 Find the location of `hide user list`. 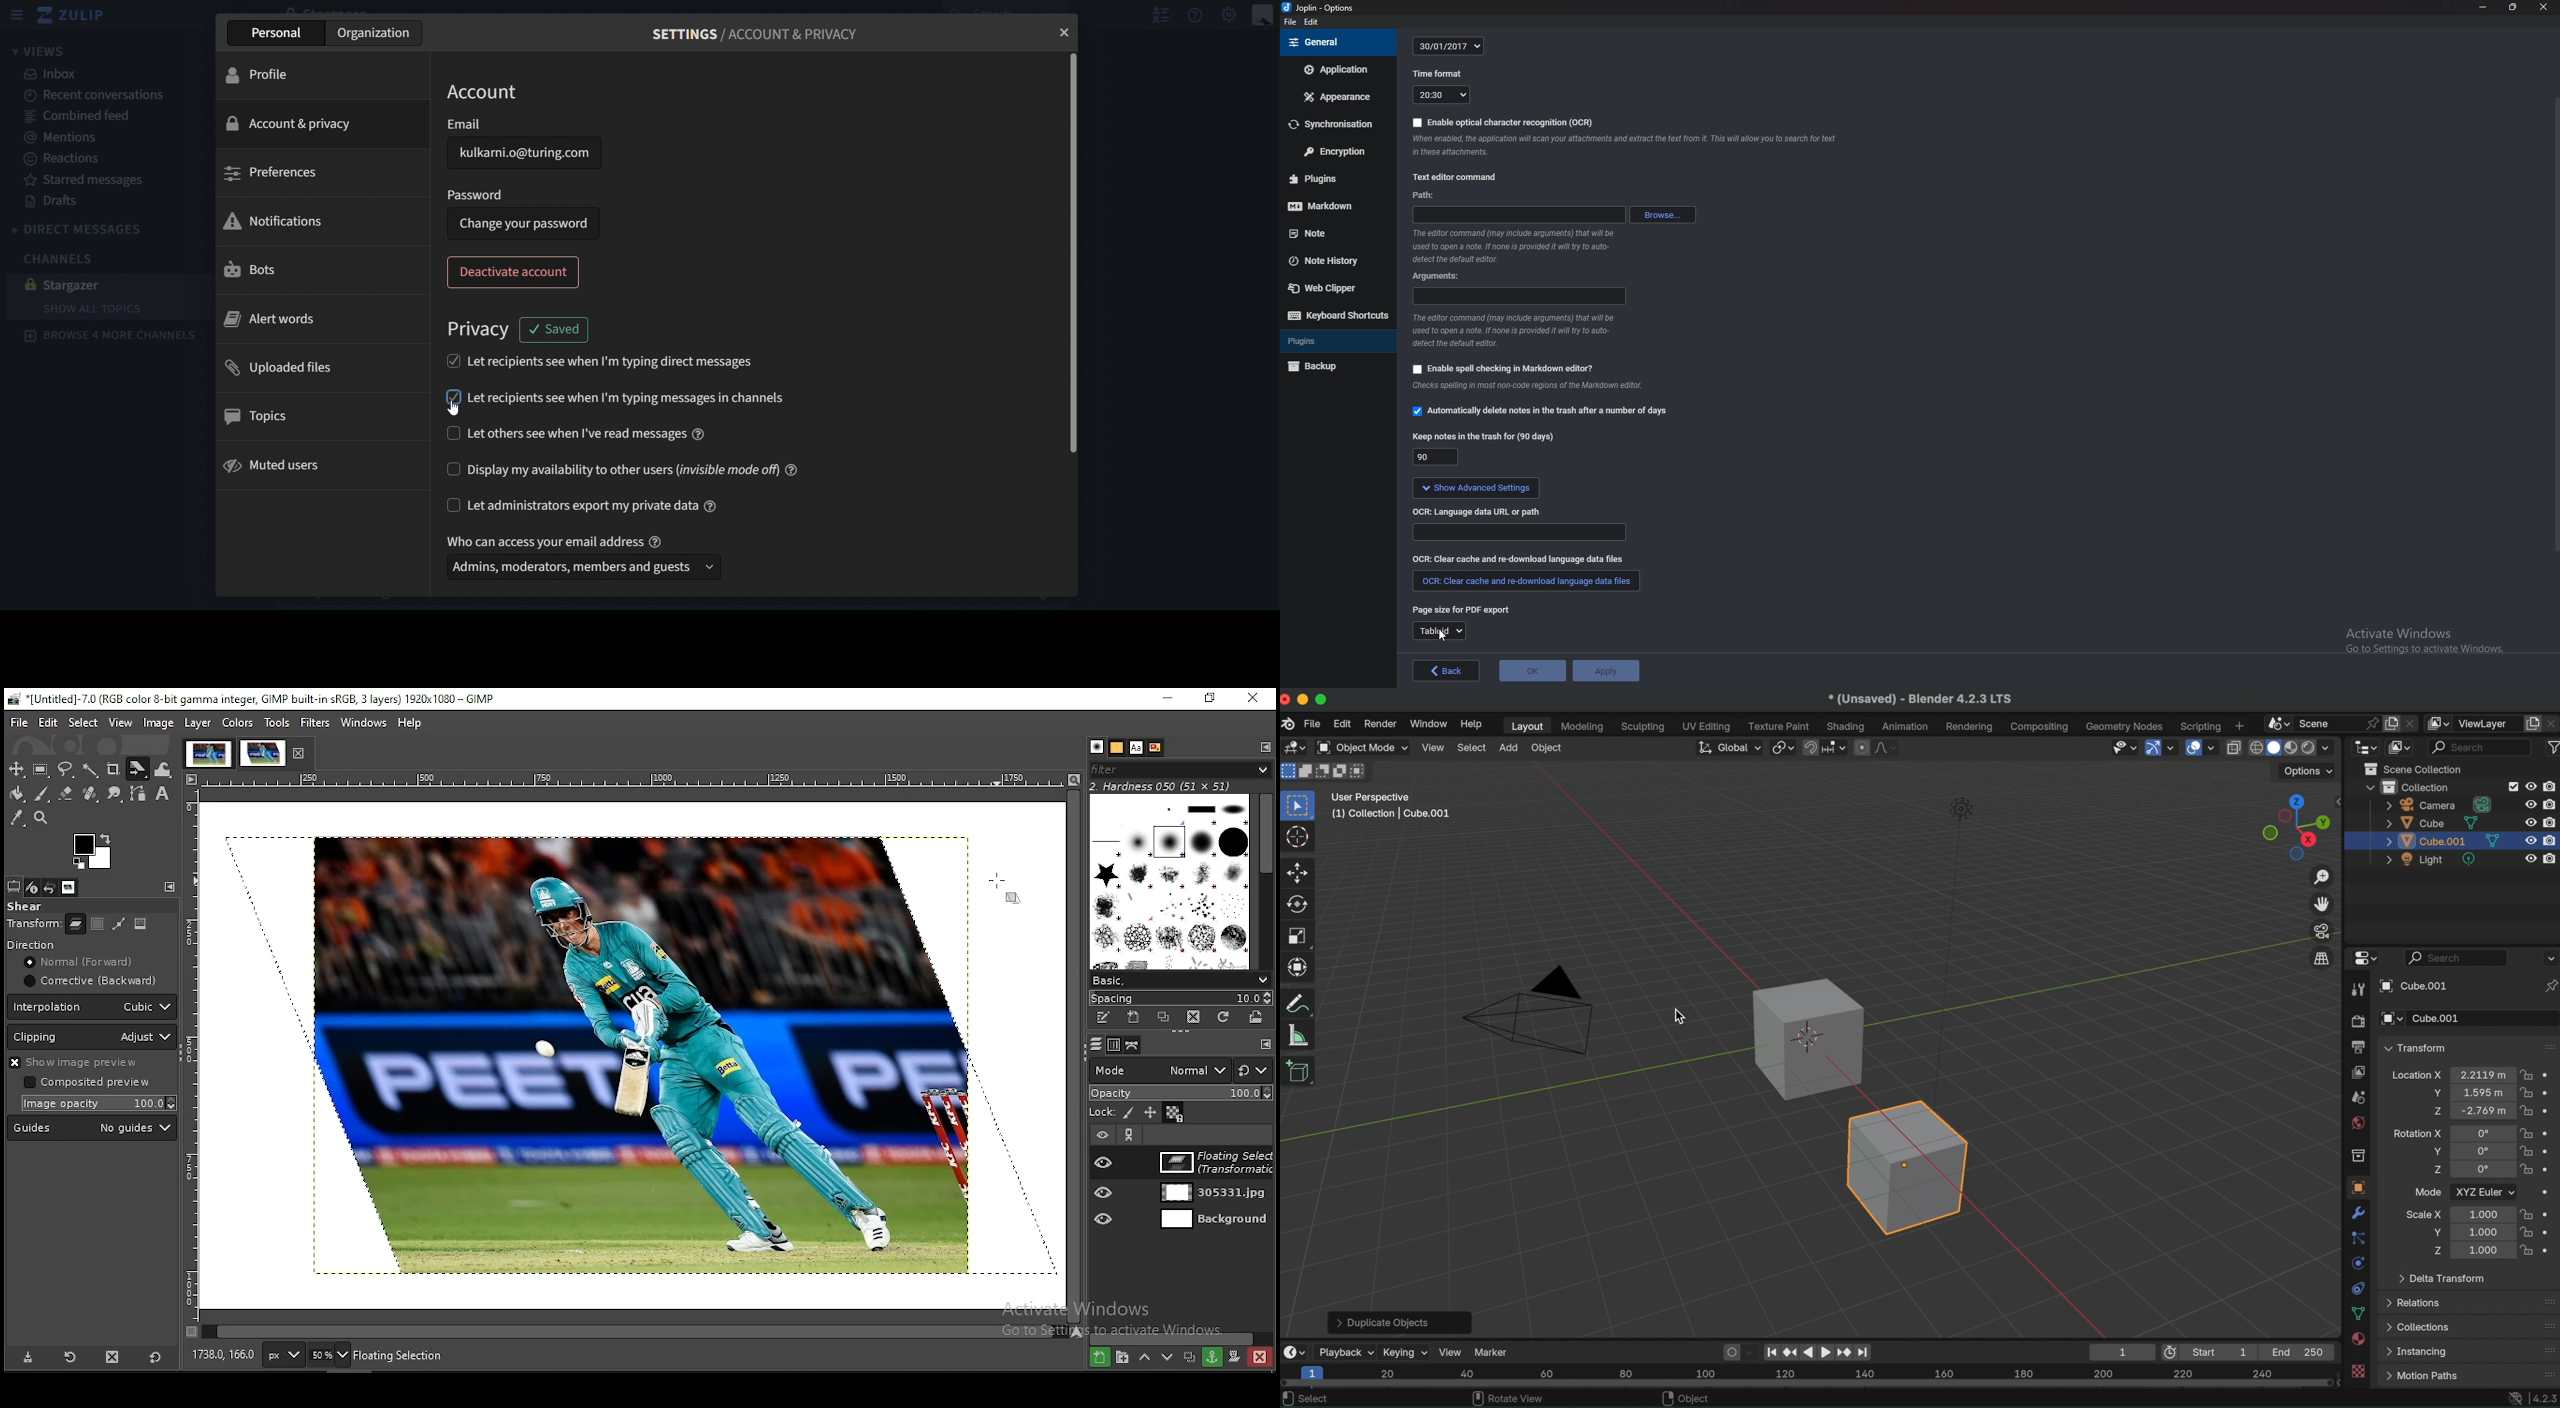

hide user list is located at coordinates (1164, 18).